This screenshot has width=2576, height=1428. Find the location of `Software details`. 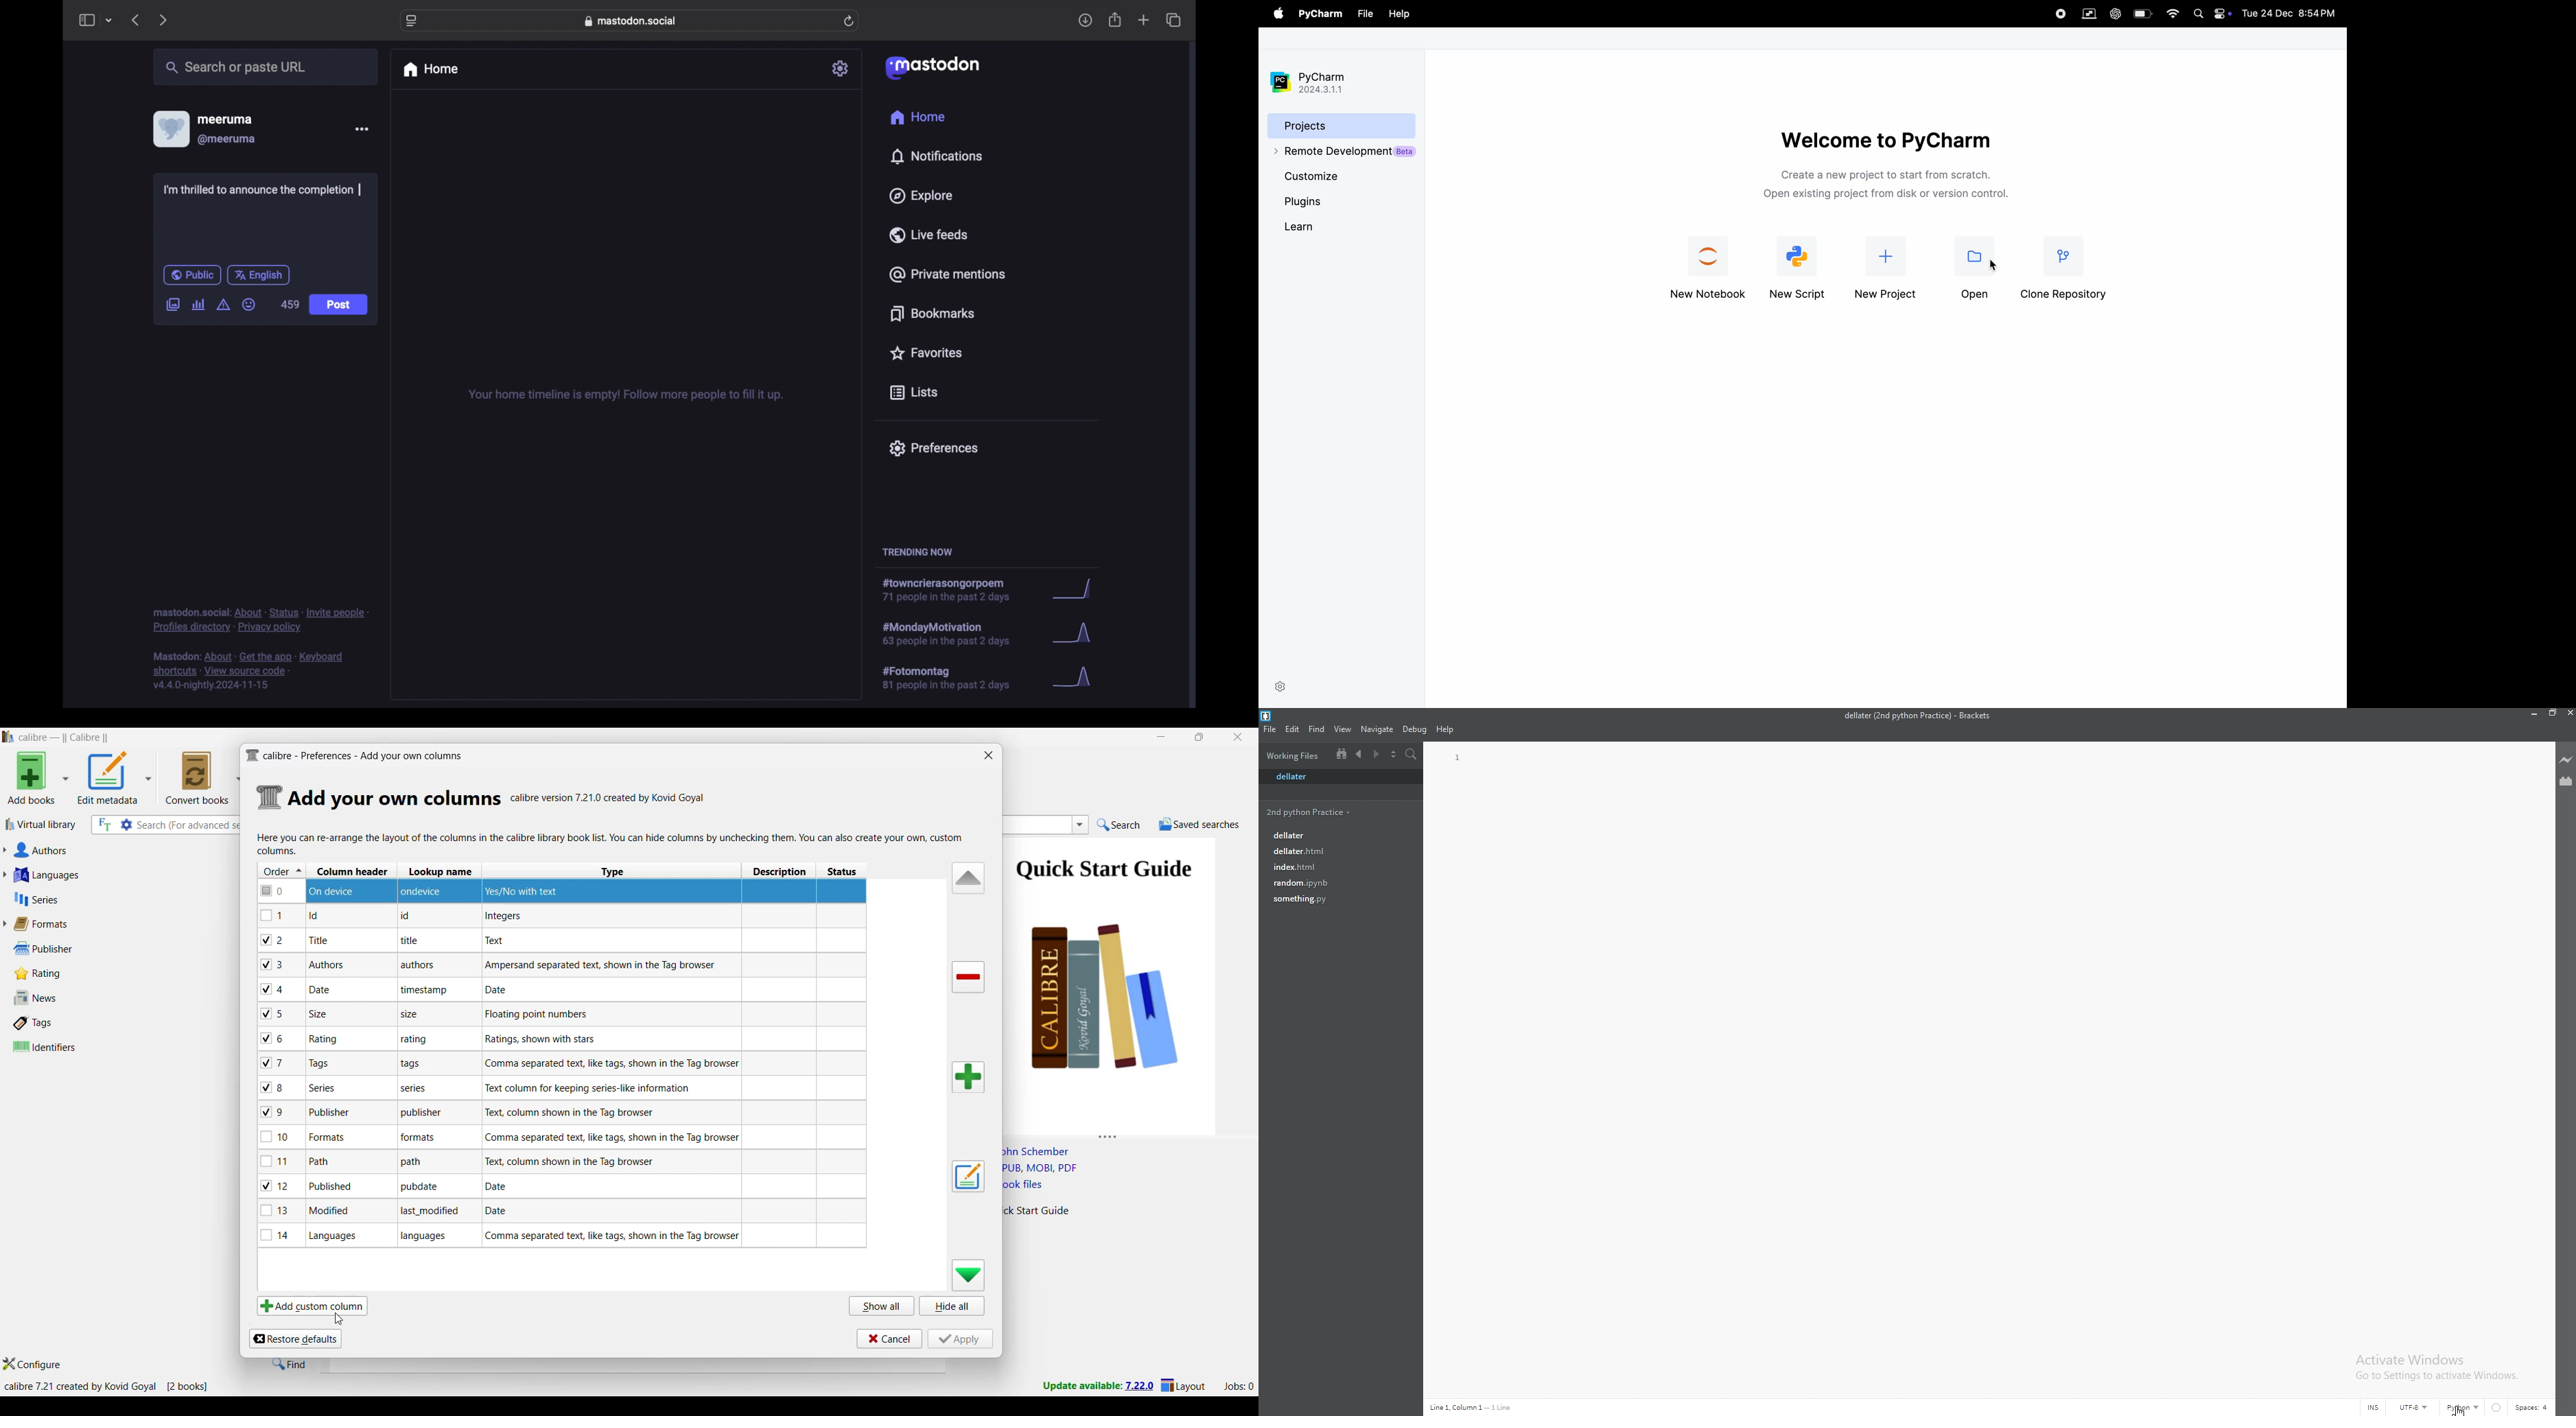

Software details is located at coordinates (608, 798).